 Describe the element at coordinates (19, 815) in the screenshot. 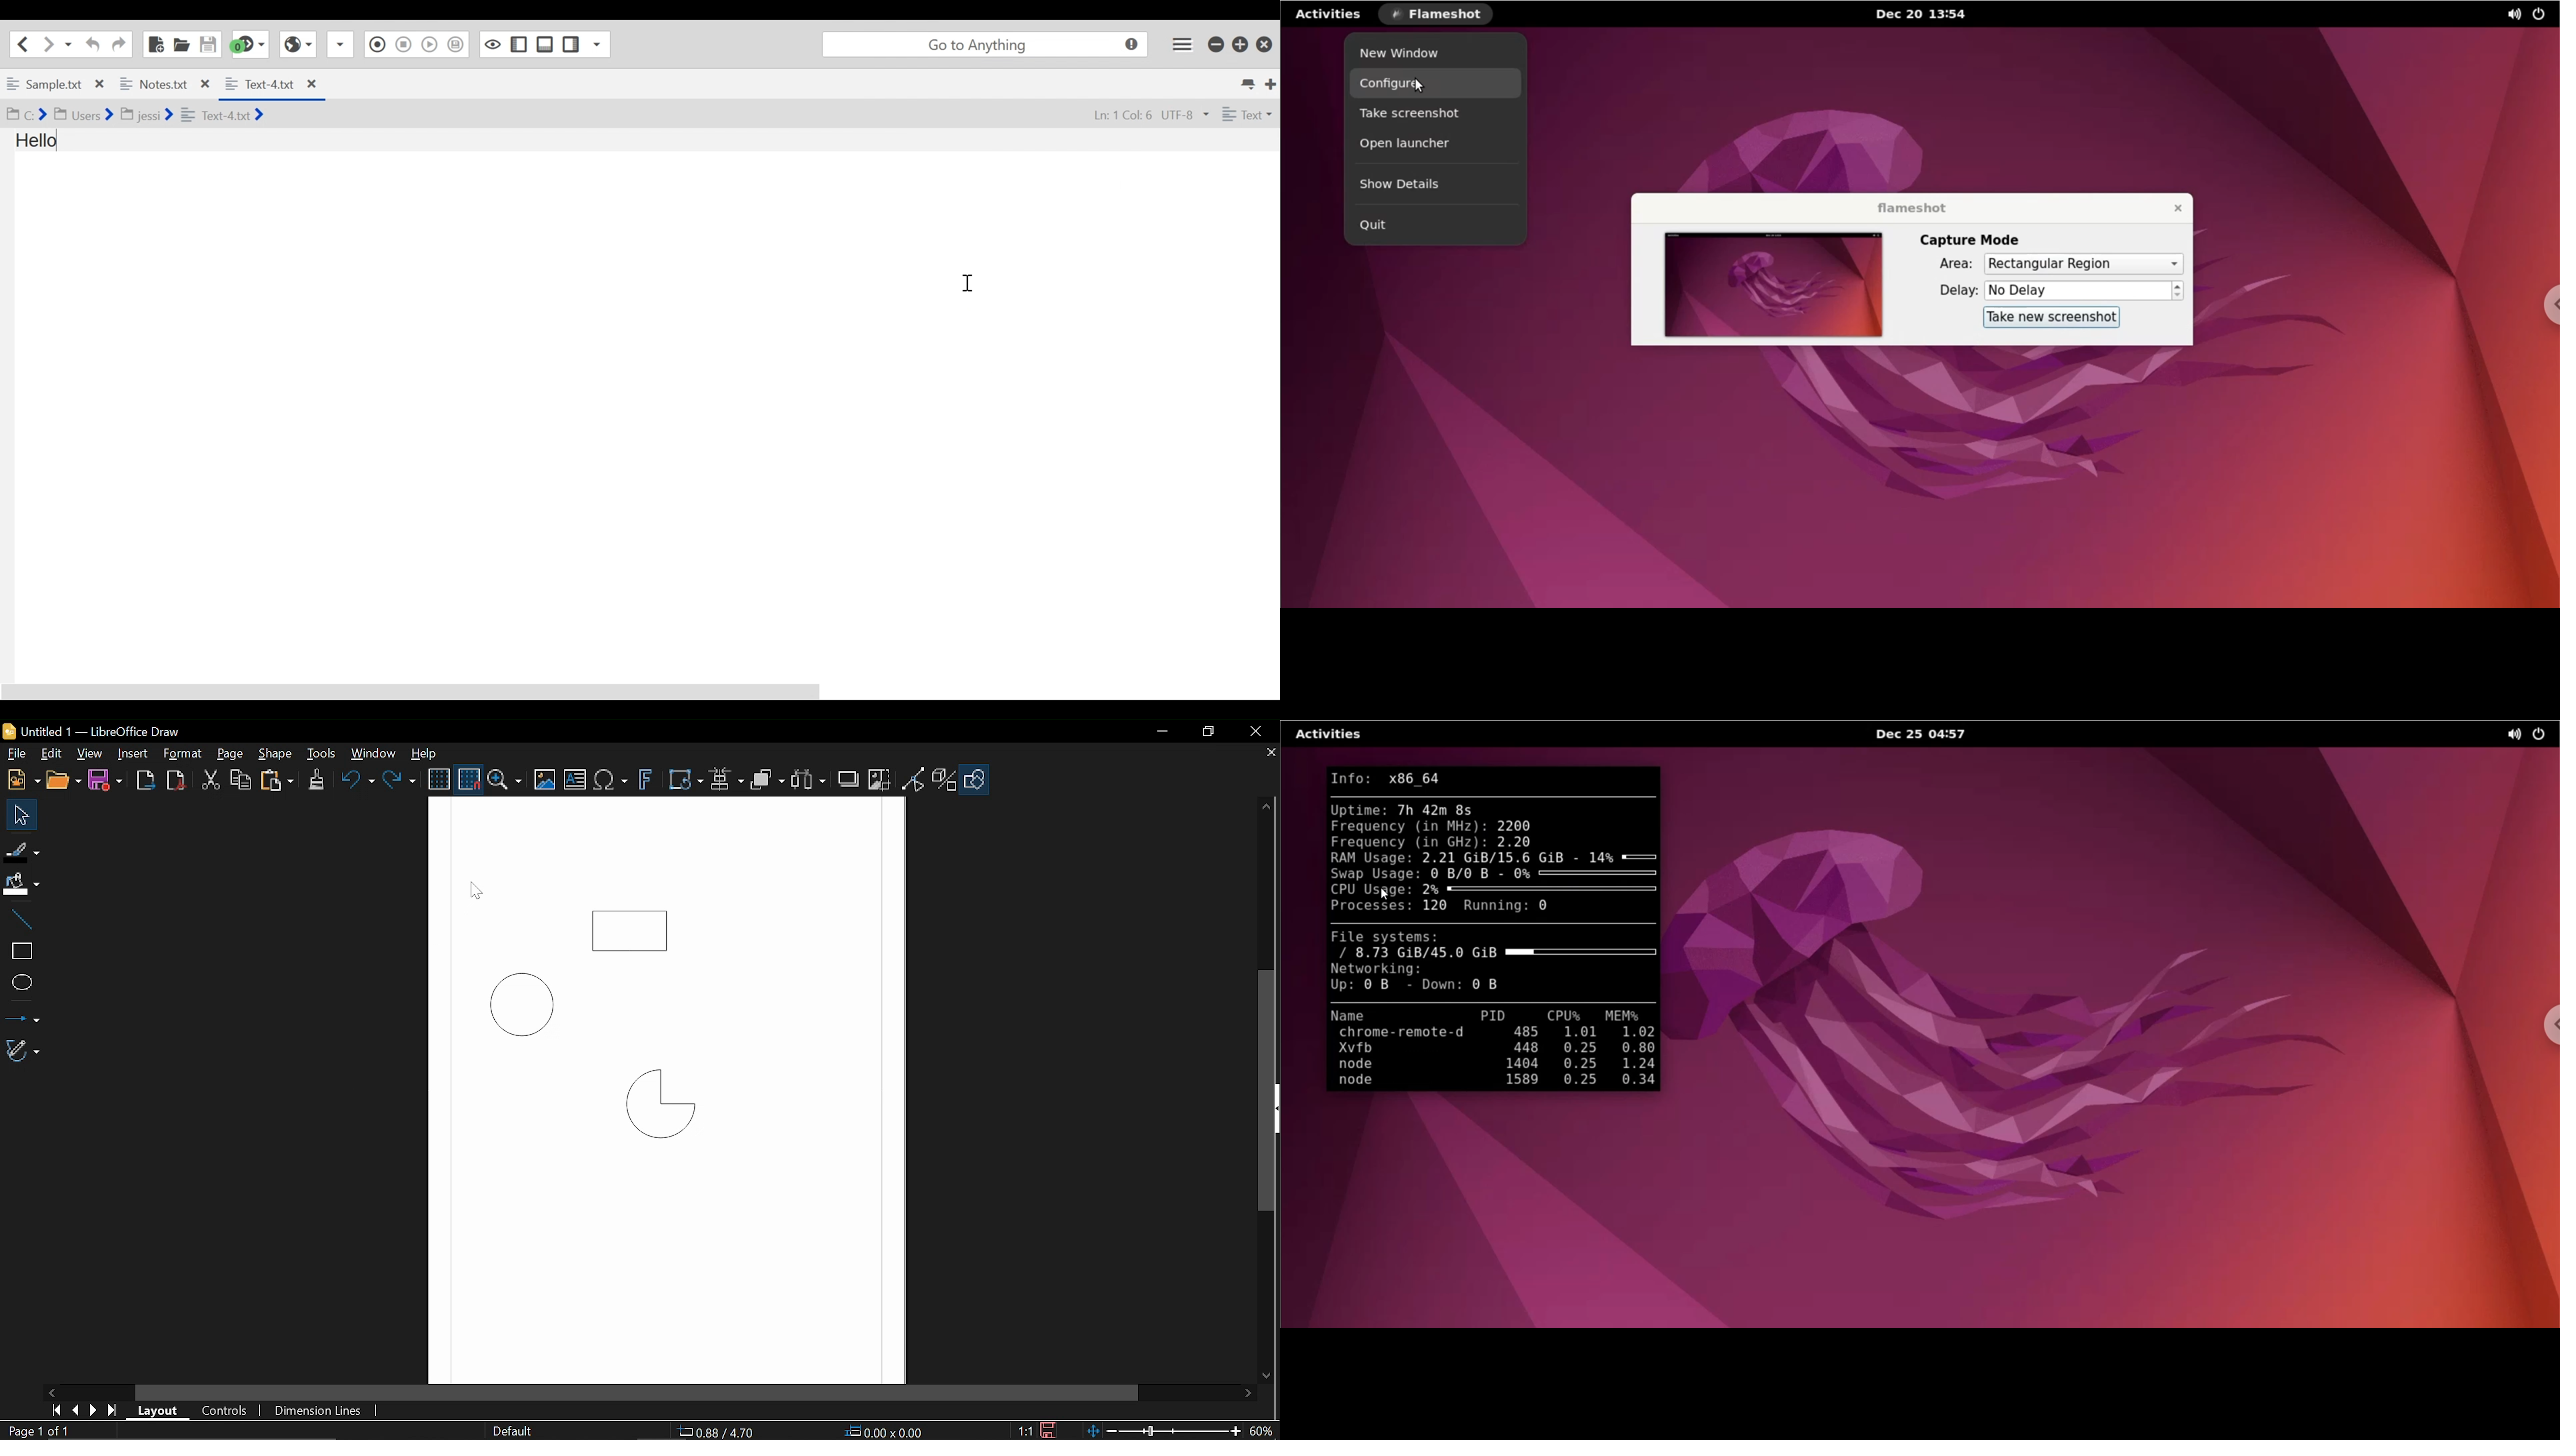

I see `Select` at that location.